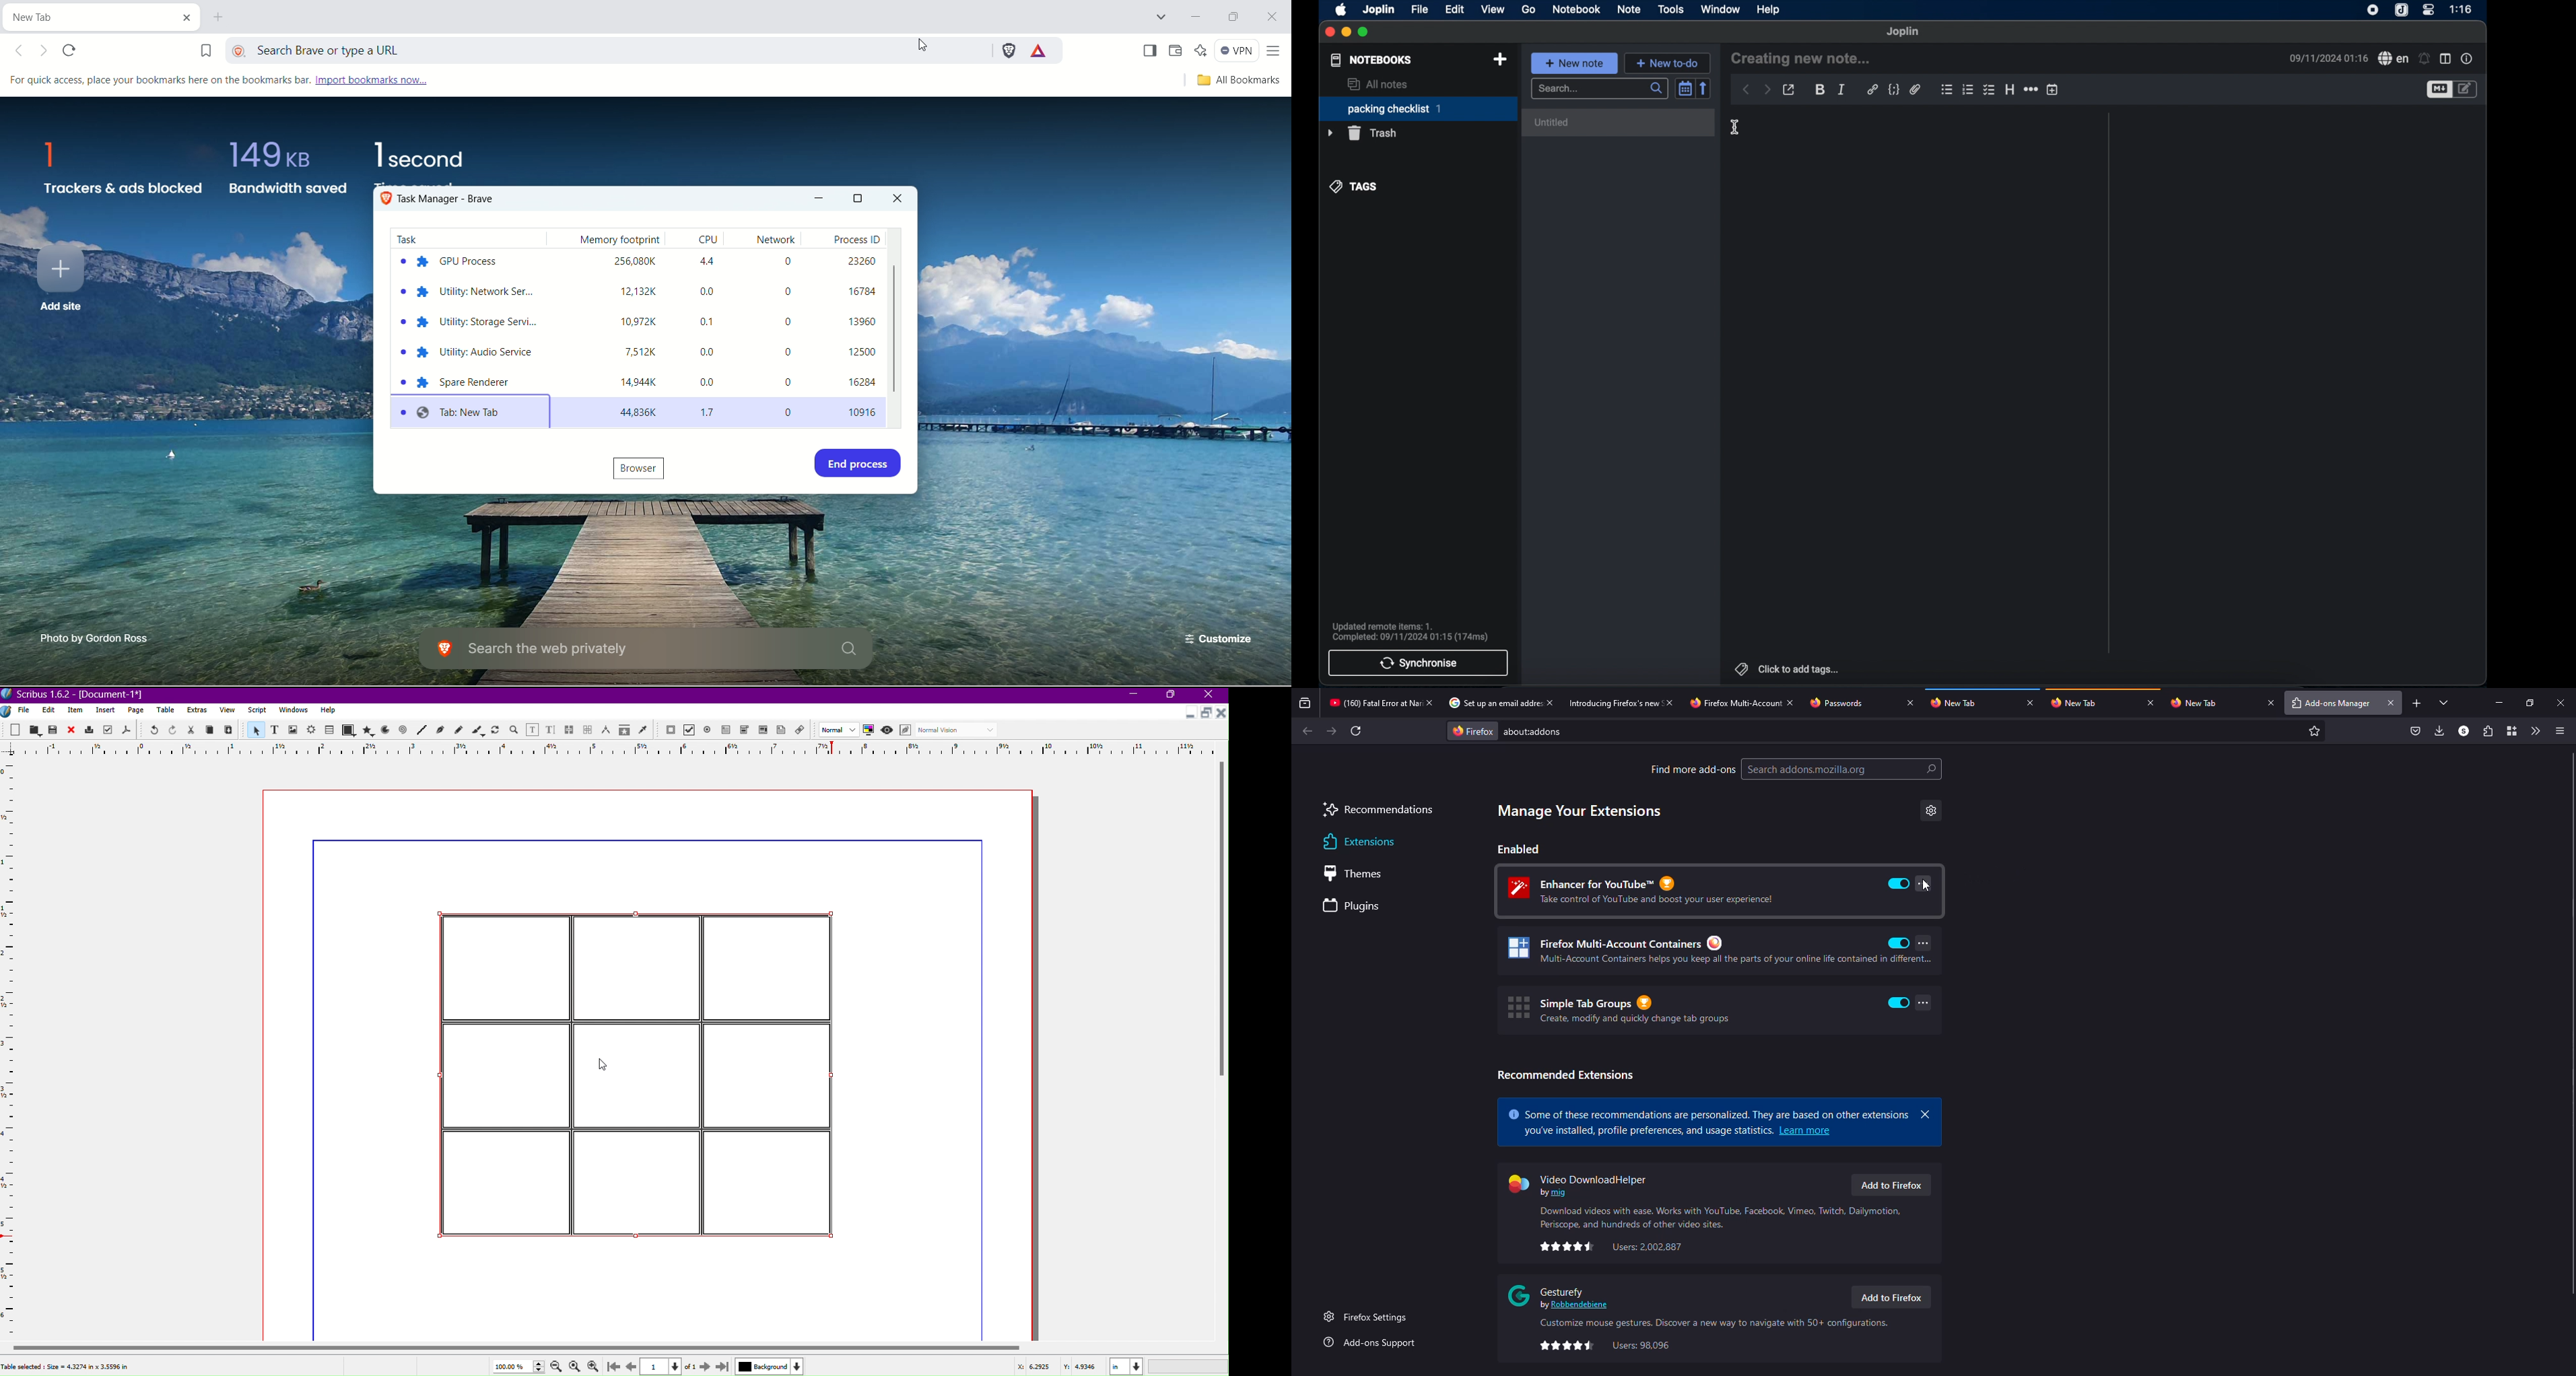 The image size is (2576, 1400). Describe the element at coordinates (803, 731) in the screenshot. I see `Link Annotation` at that location.